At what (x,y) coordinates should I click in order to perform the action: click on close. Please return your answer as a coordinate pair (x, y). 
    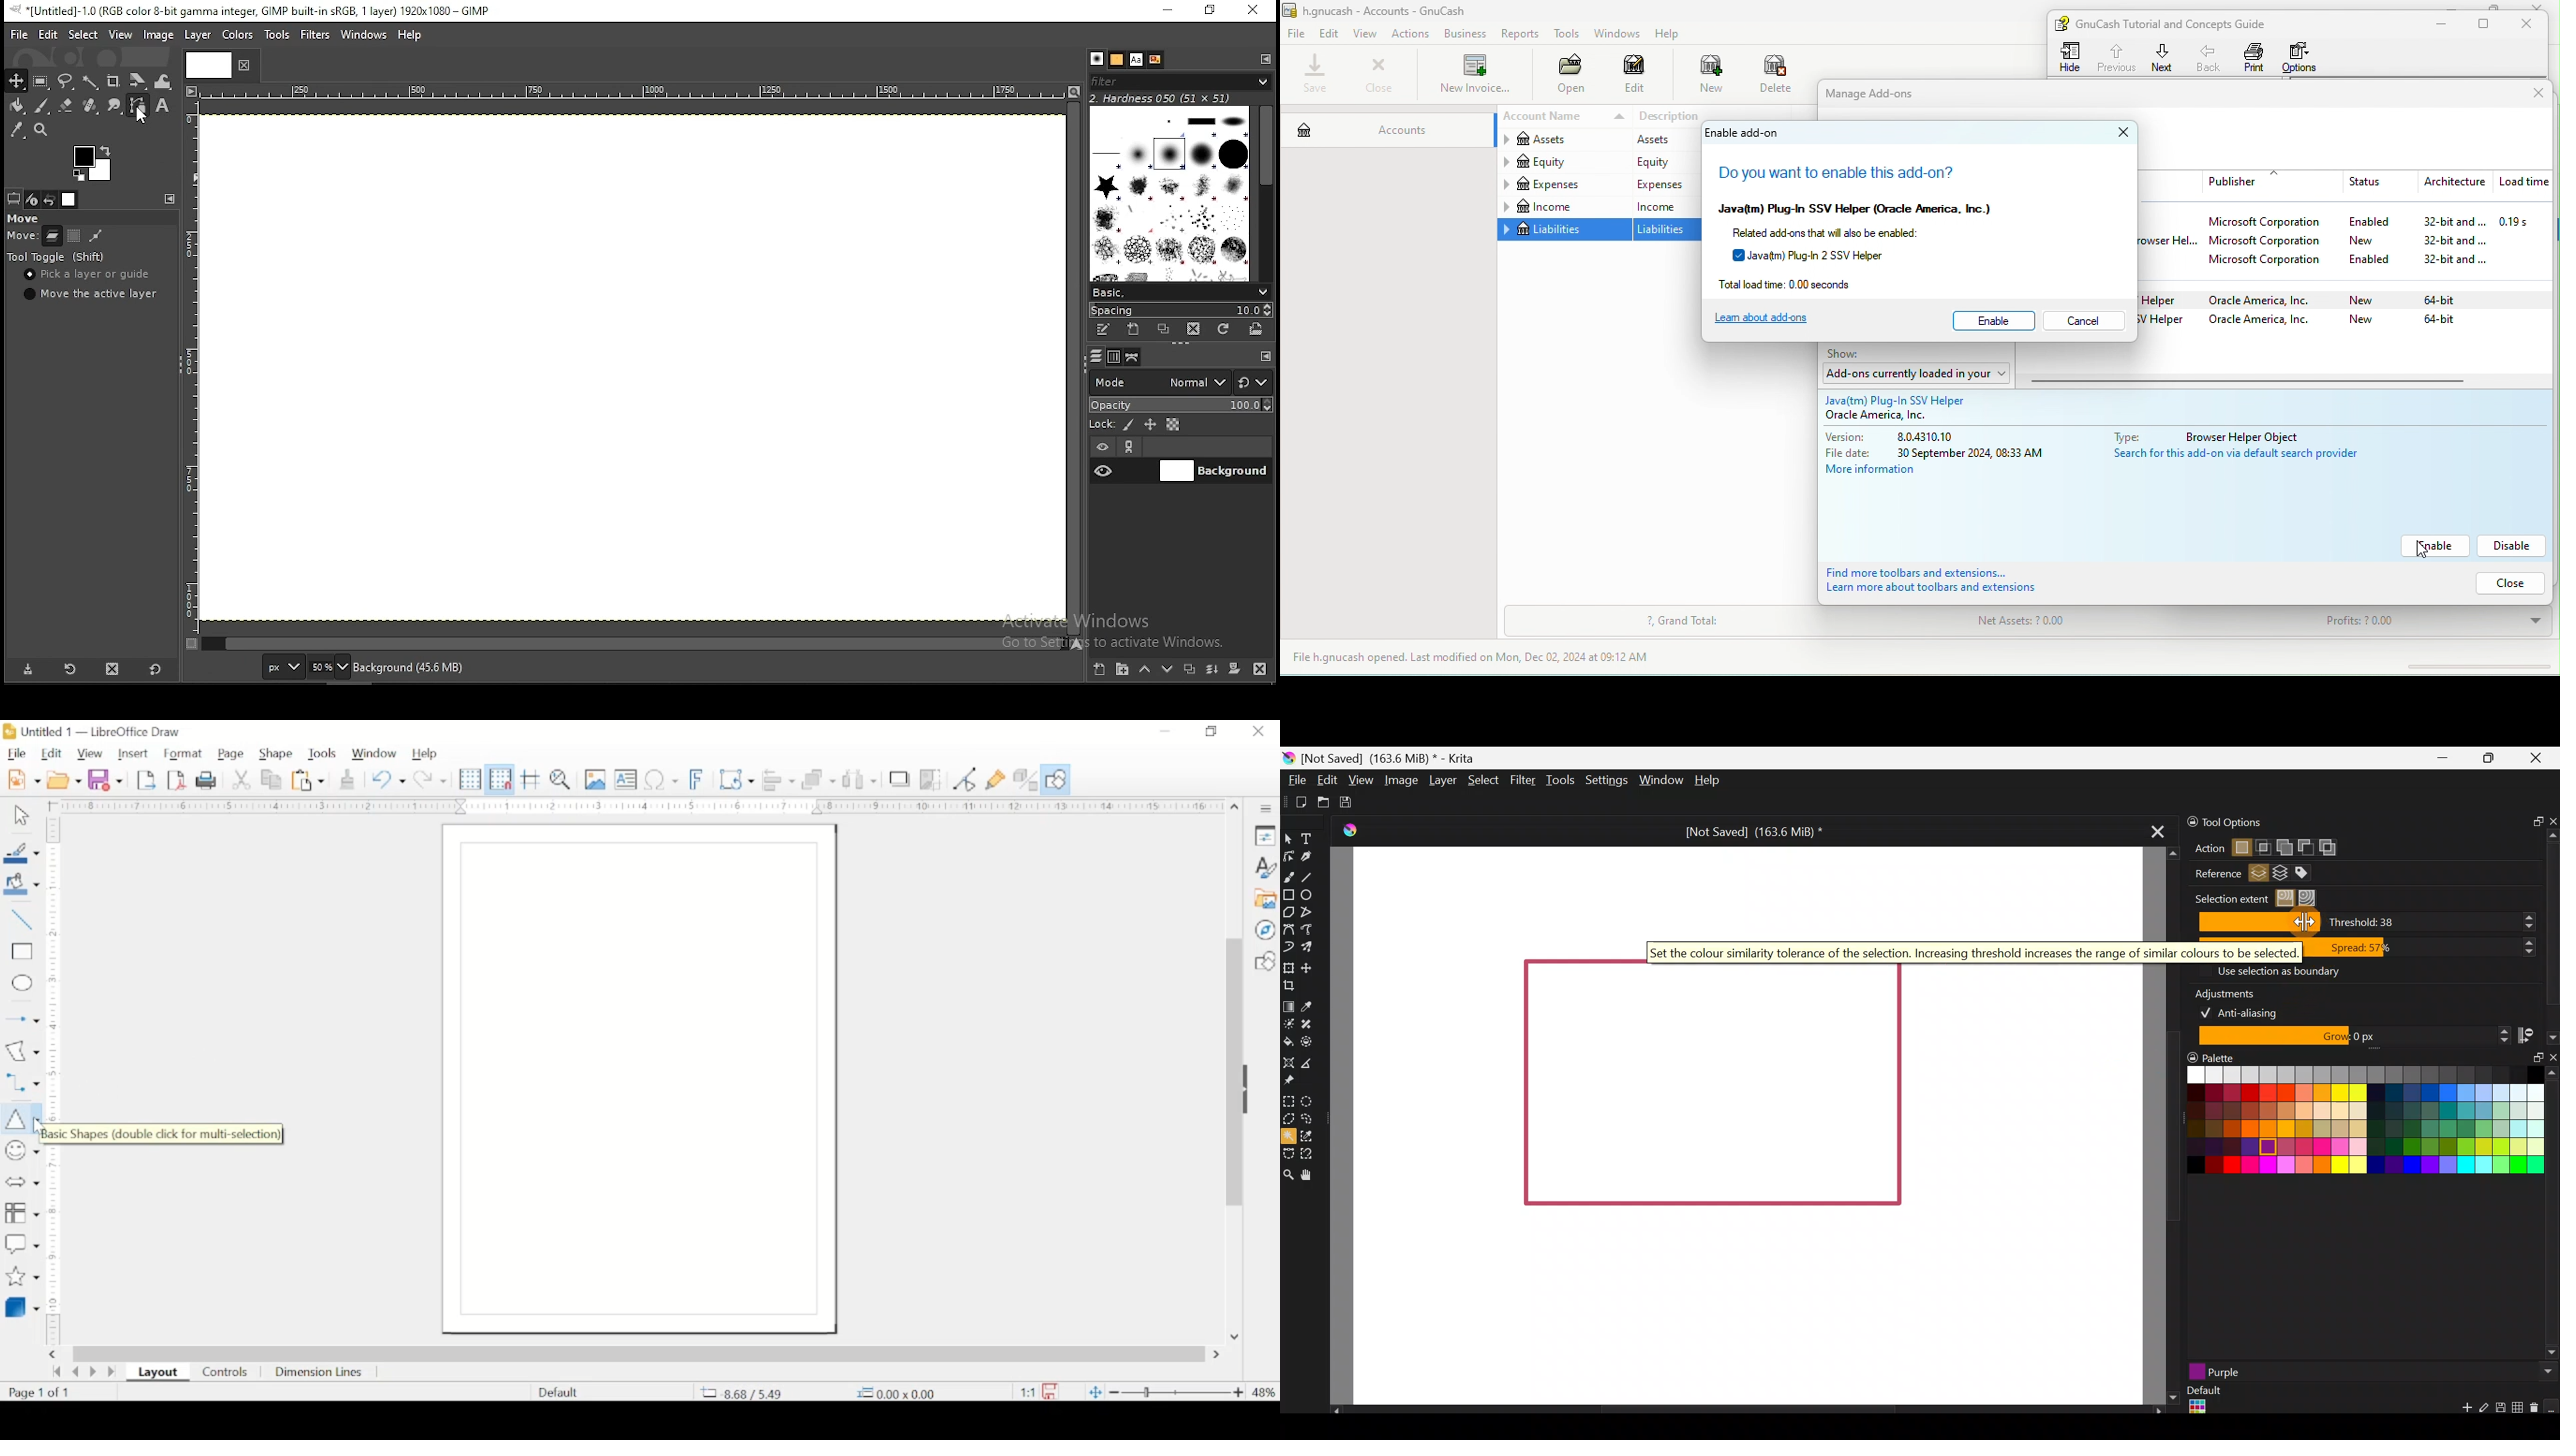
    Looking at the image, I should click on (1259, 731).